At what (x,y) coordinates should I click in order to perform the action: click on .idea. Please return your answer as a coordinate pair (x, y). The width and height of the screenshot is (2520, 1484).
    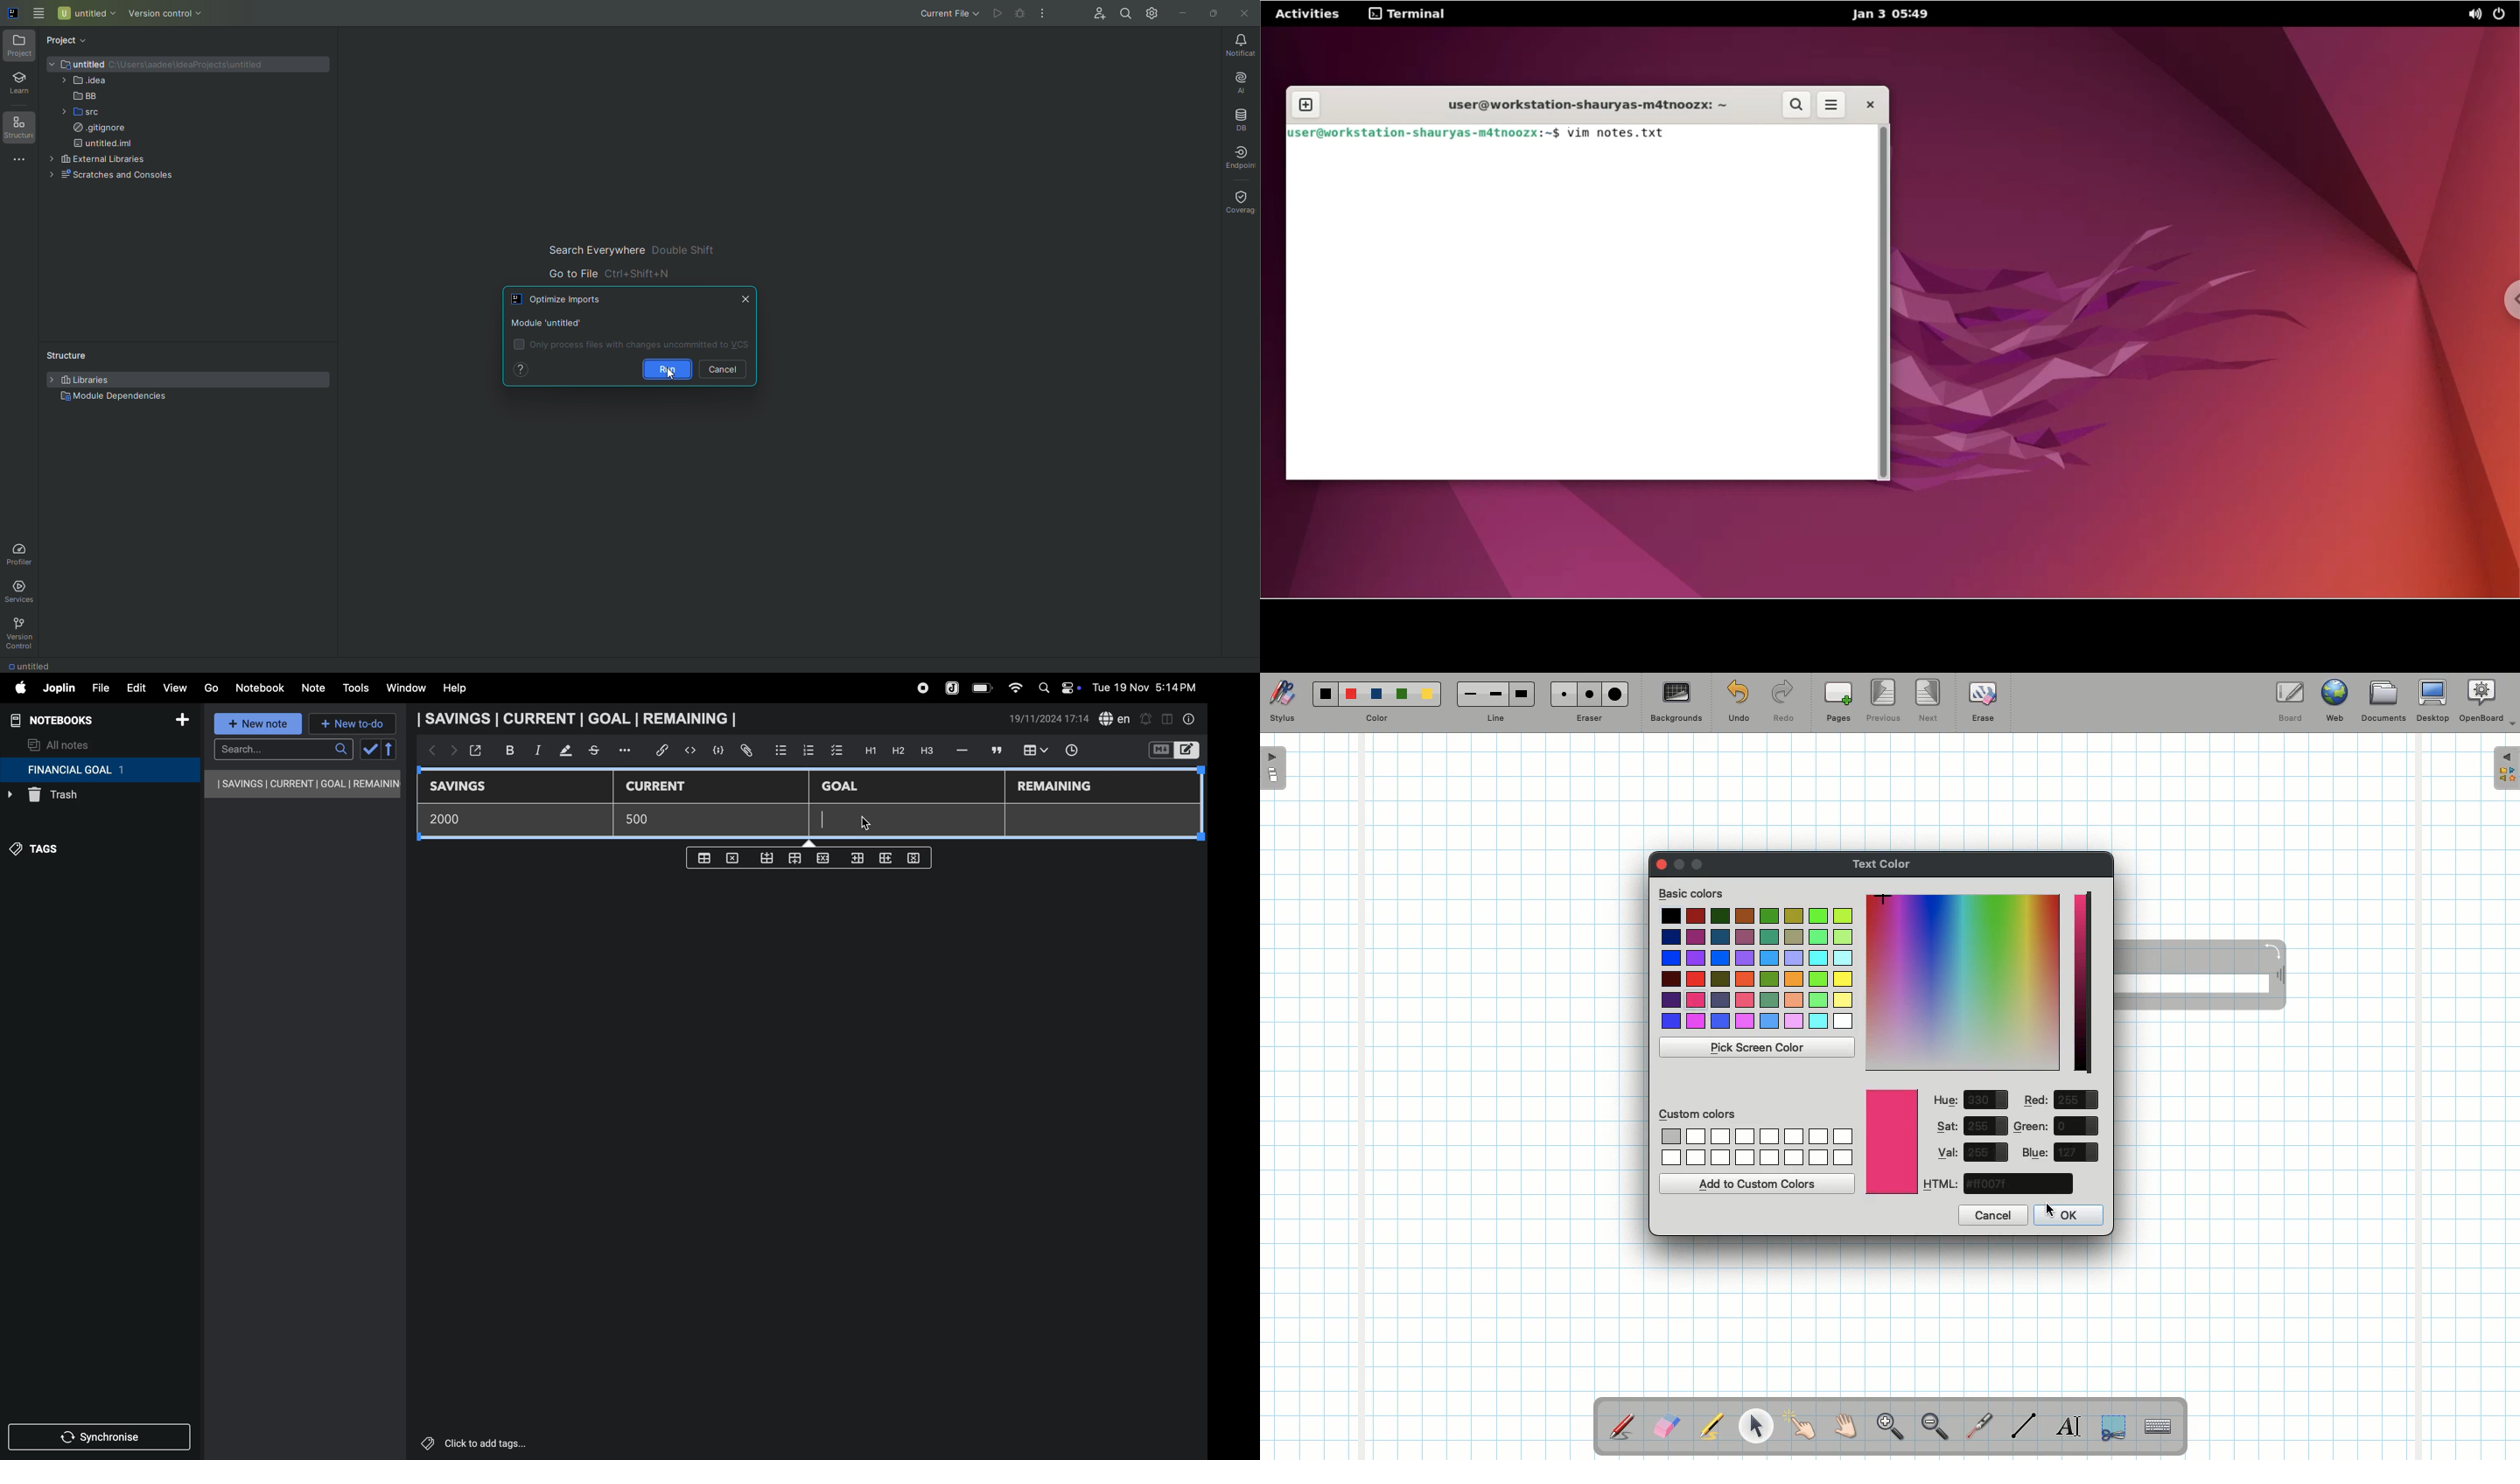
    Looking at the image, I should click on (83, 82).